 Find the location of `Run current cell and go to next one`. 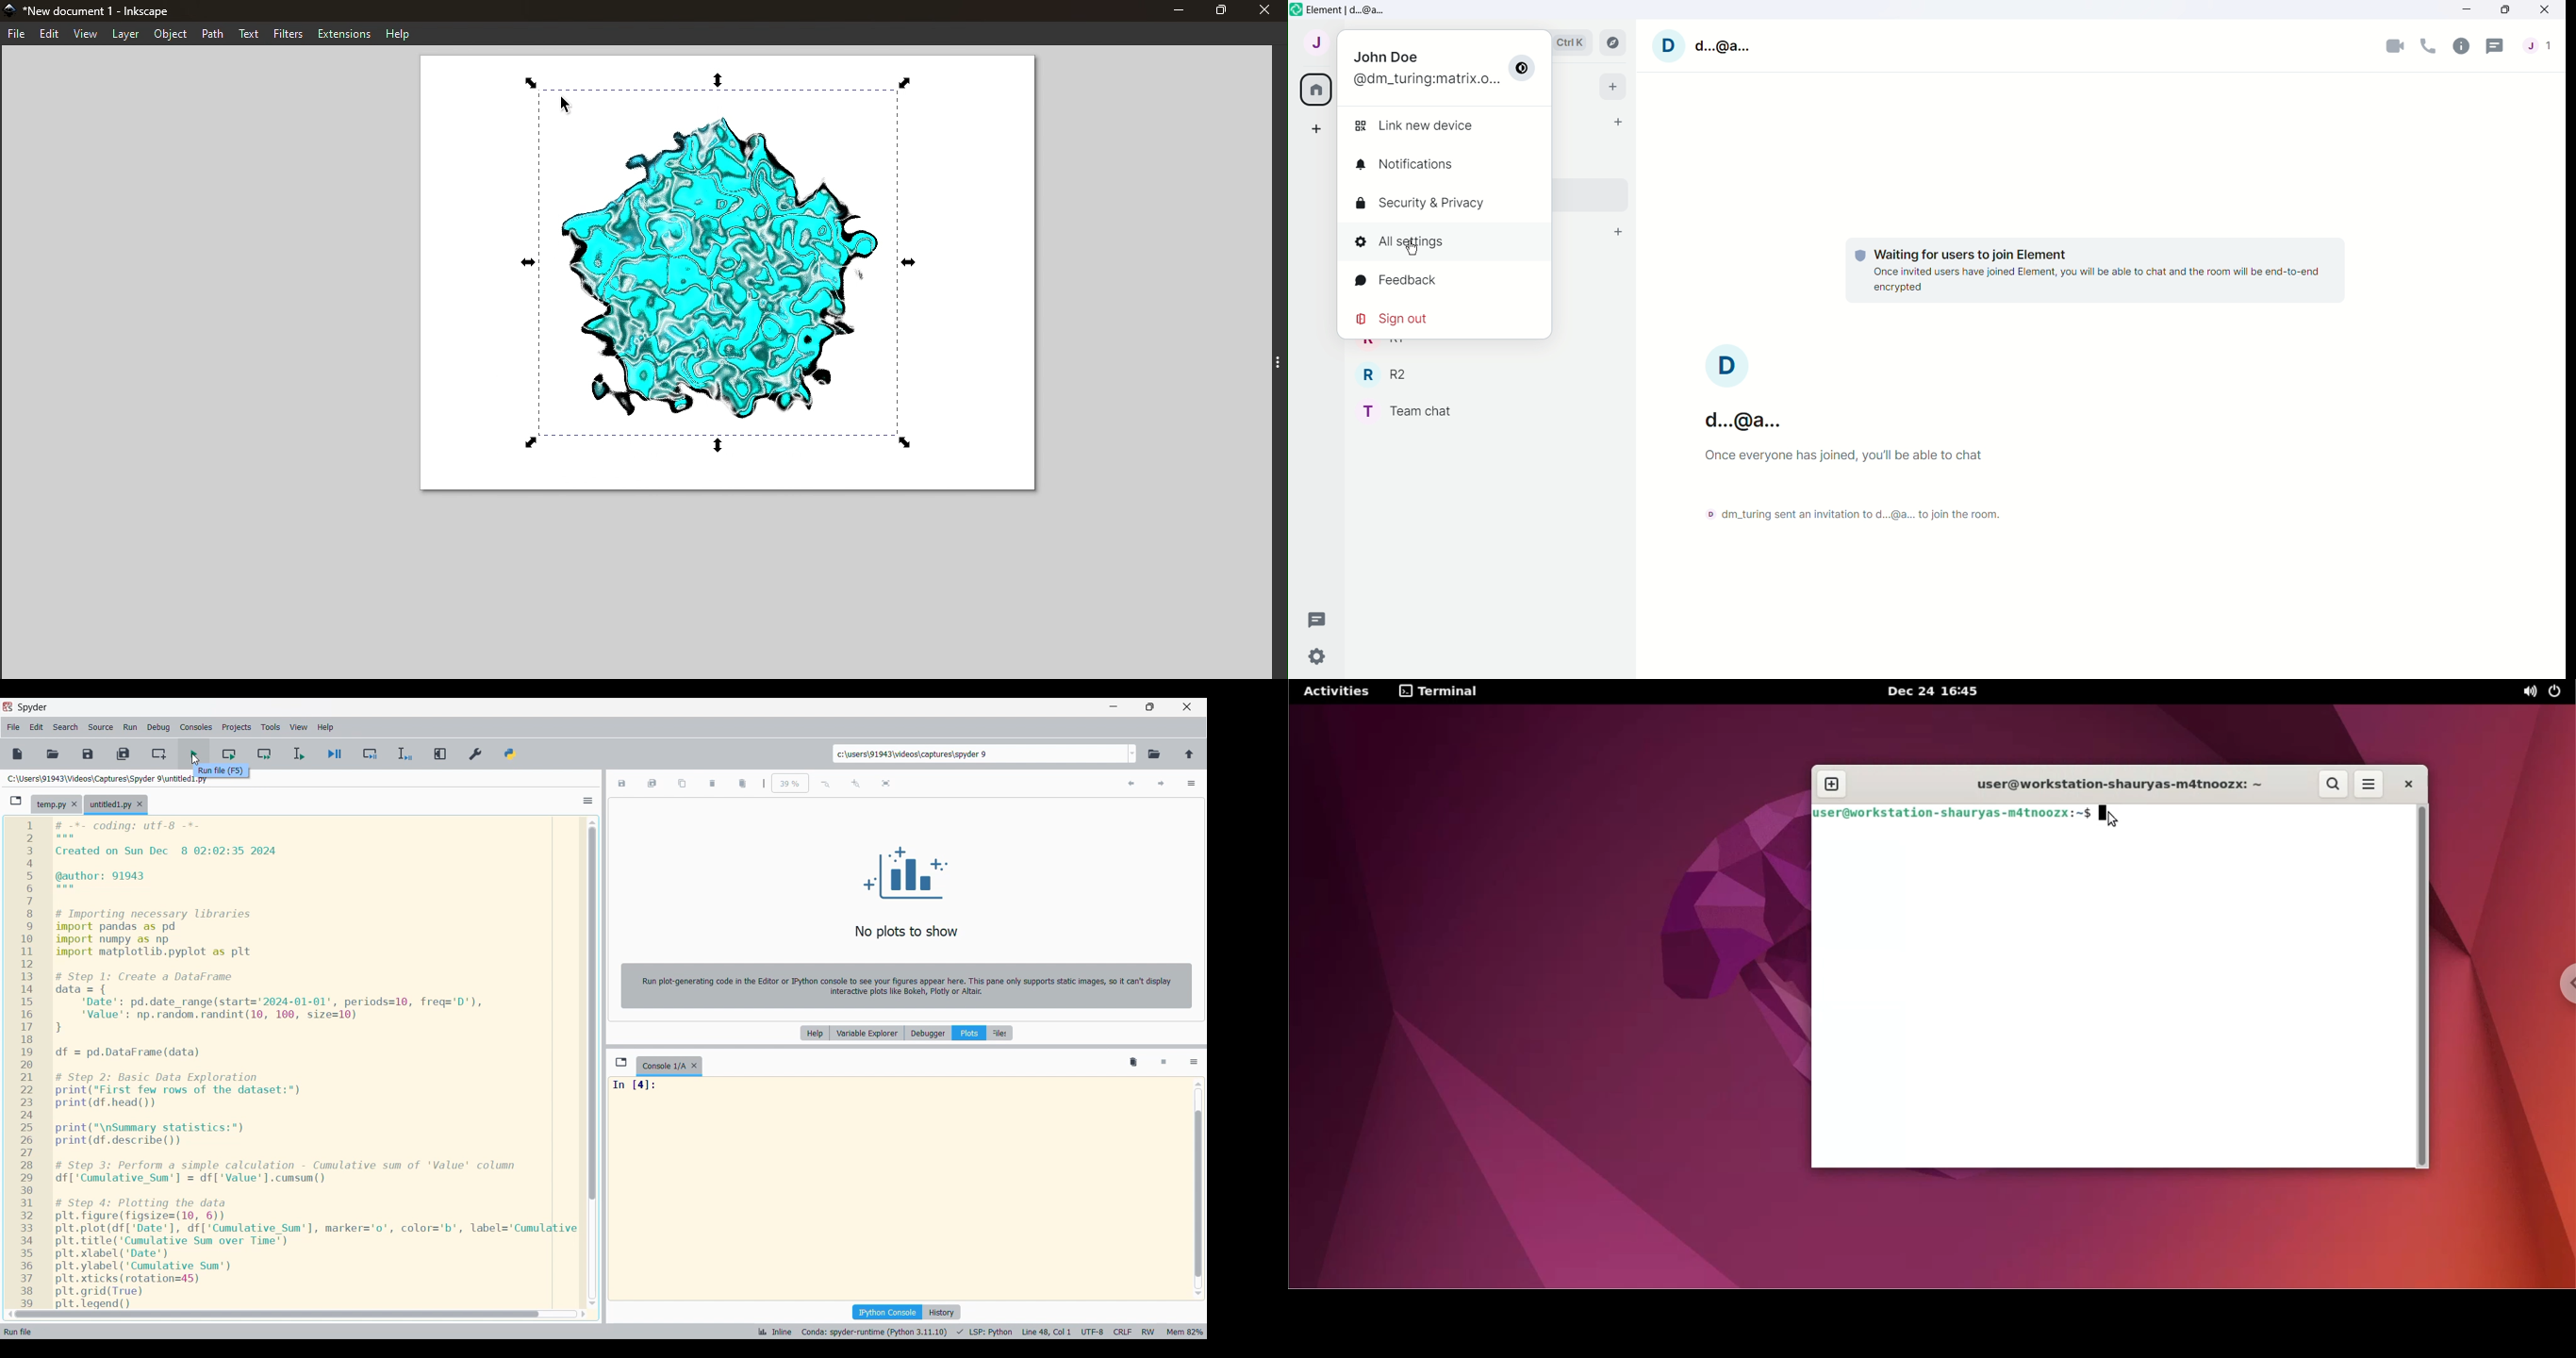

Run current cell and go to next one is located at coordinates (265, 754).